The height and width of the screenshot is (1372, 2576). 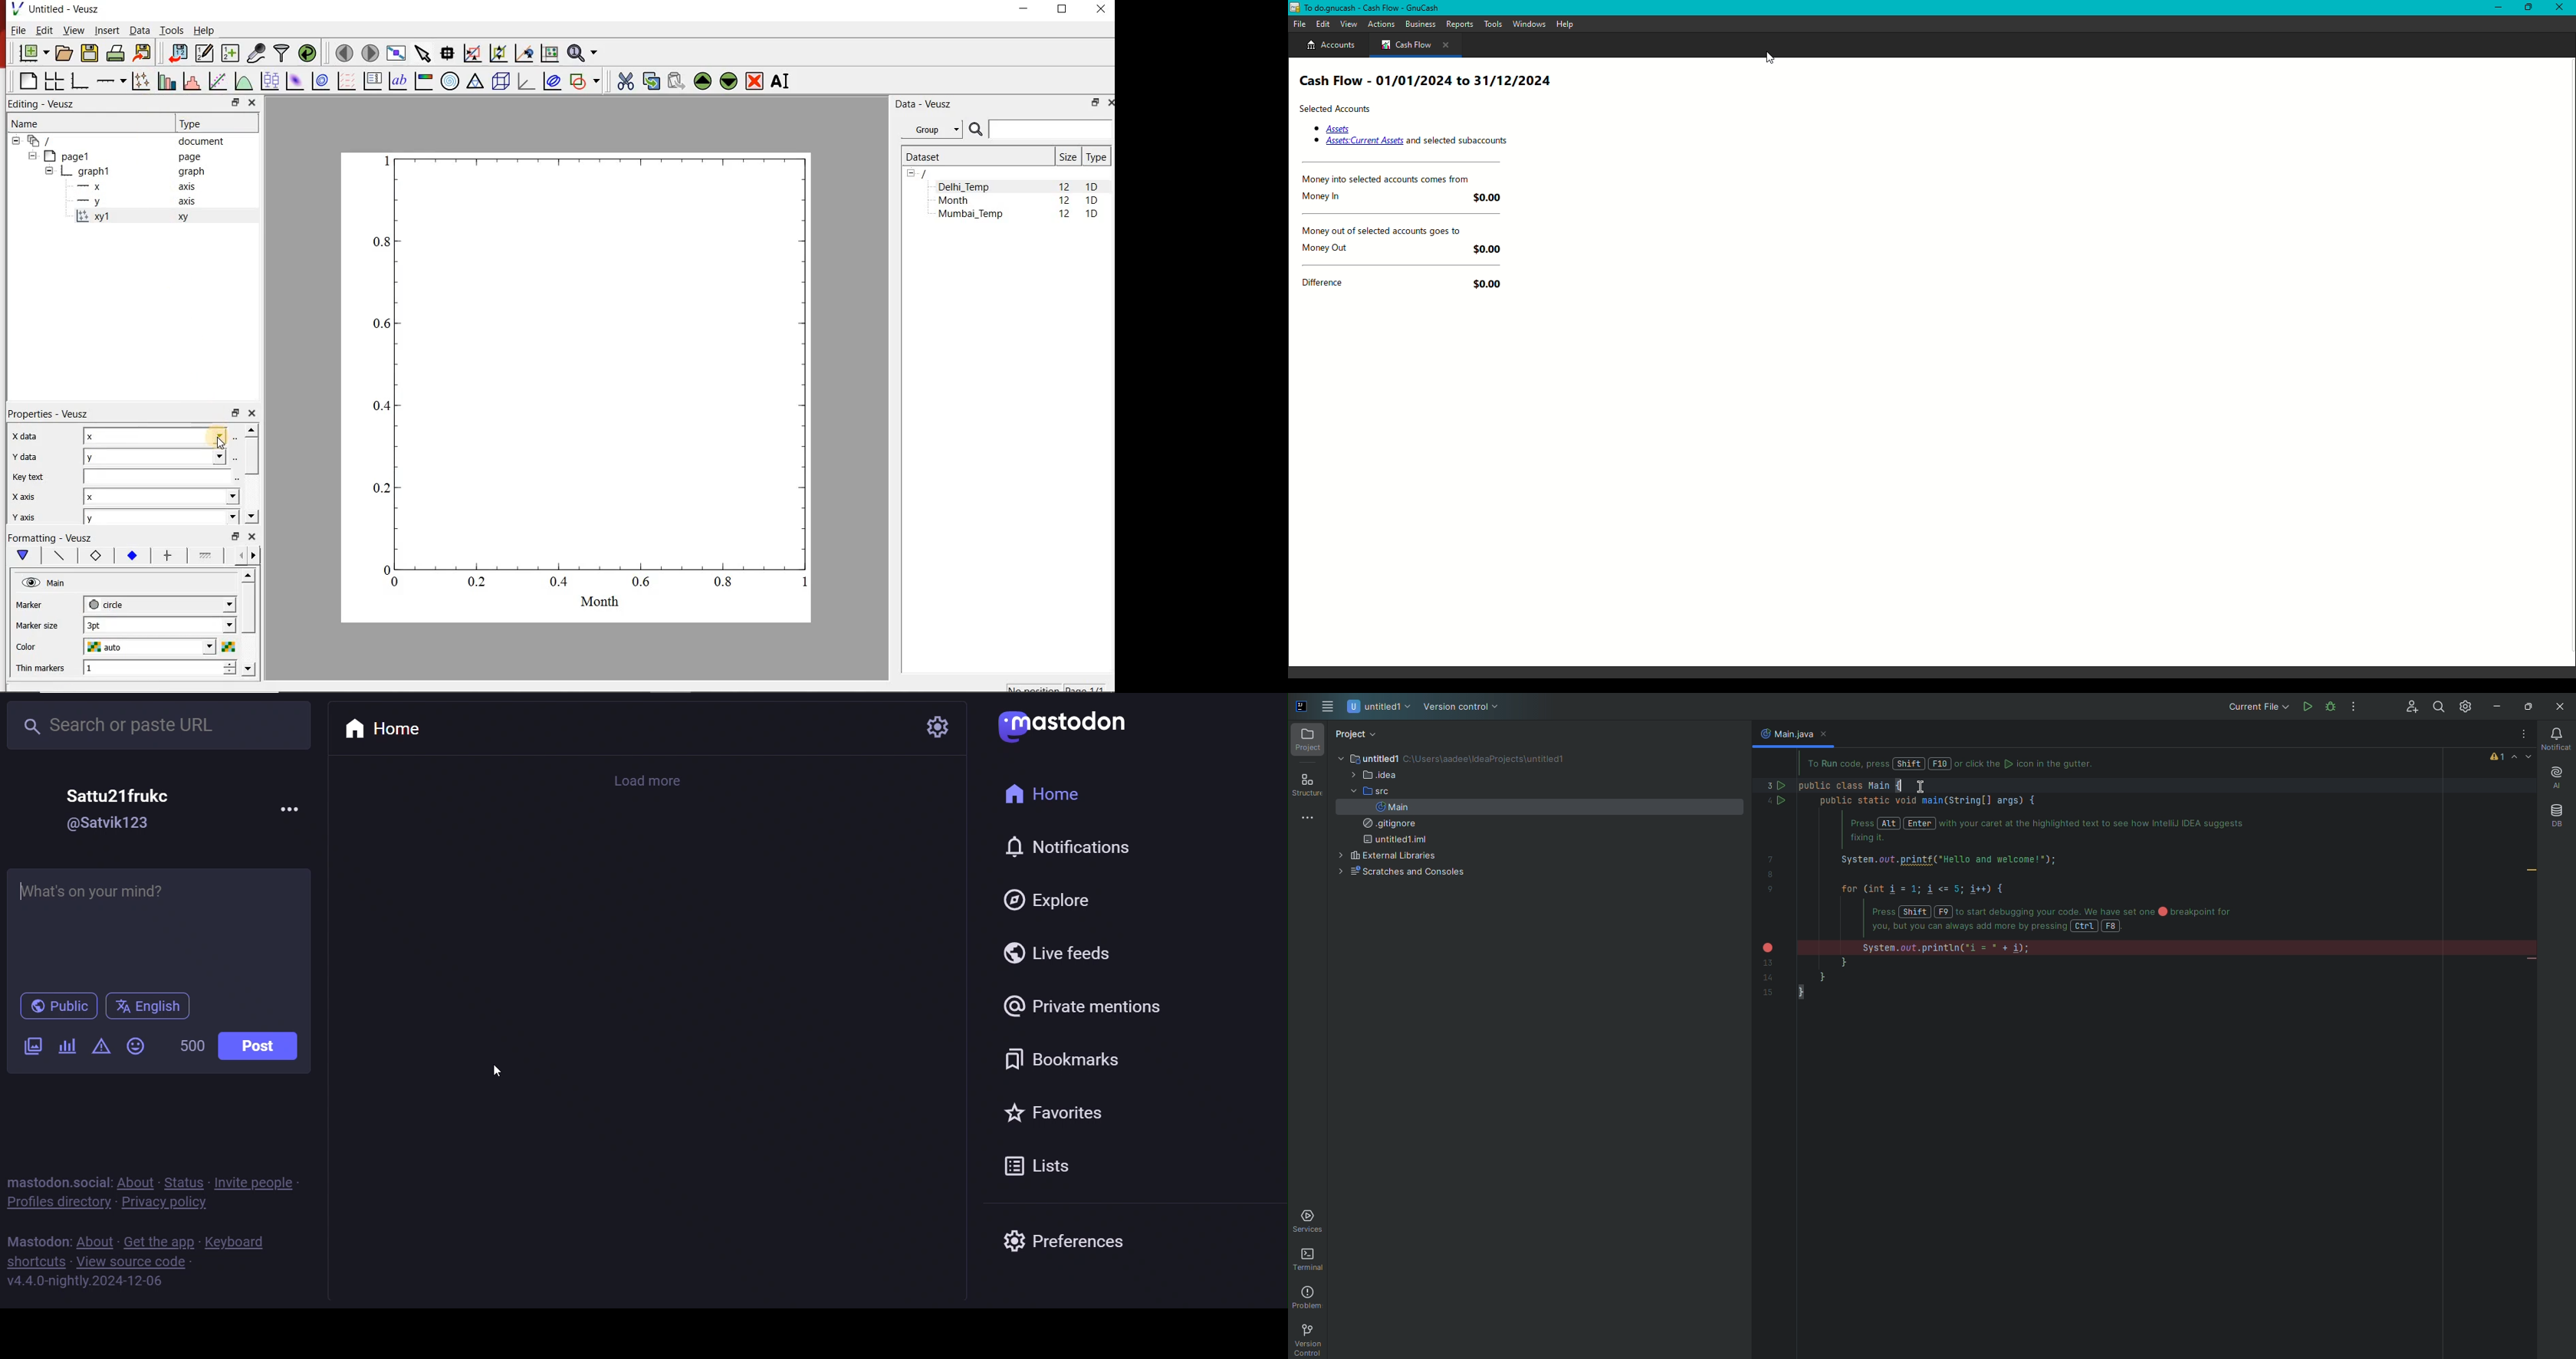 I want to click on Ternary graph, so click(x=475, y=82).